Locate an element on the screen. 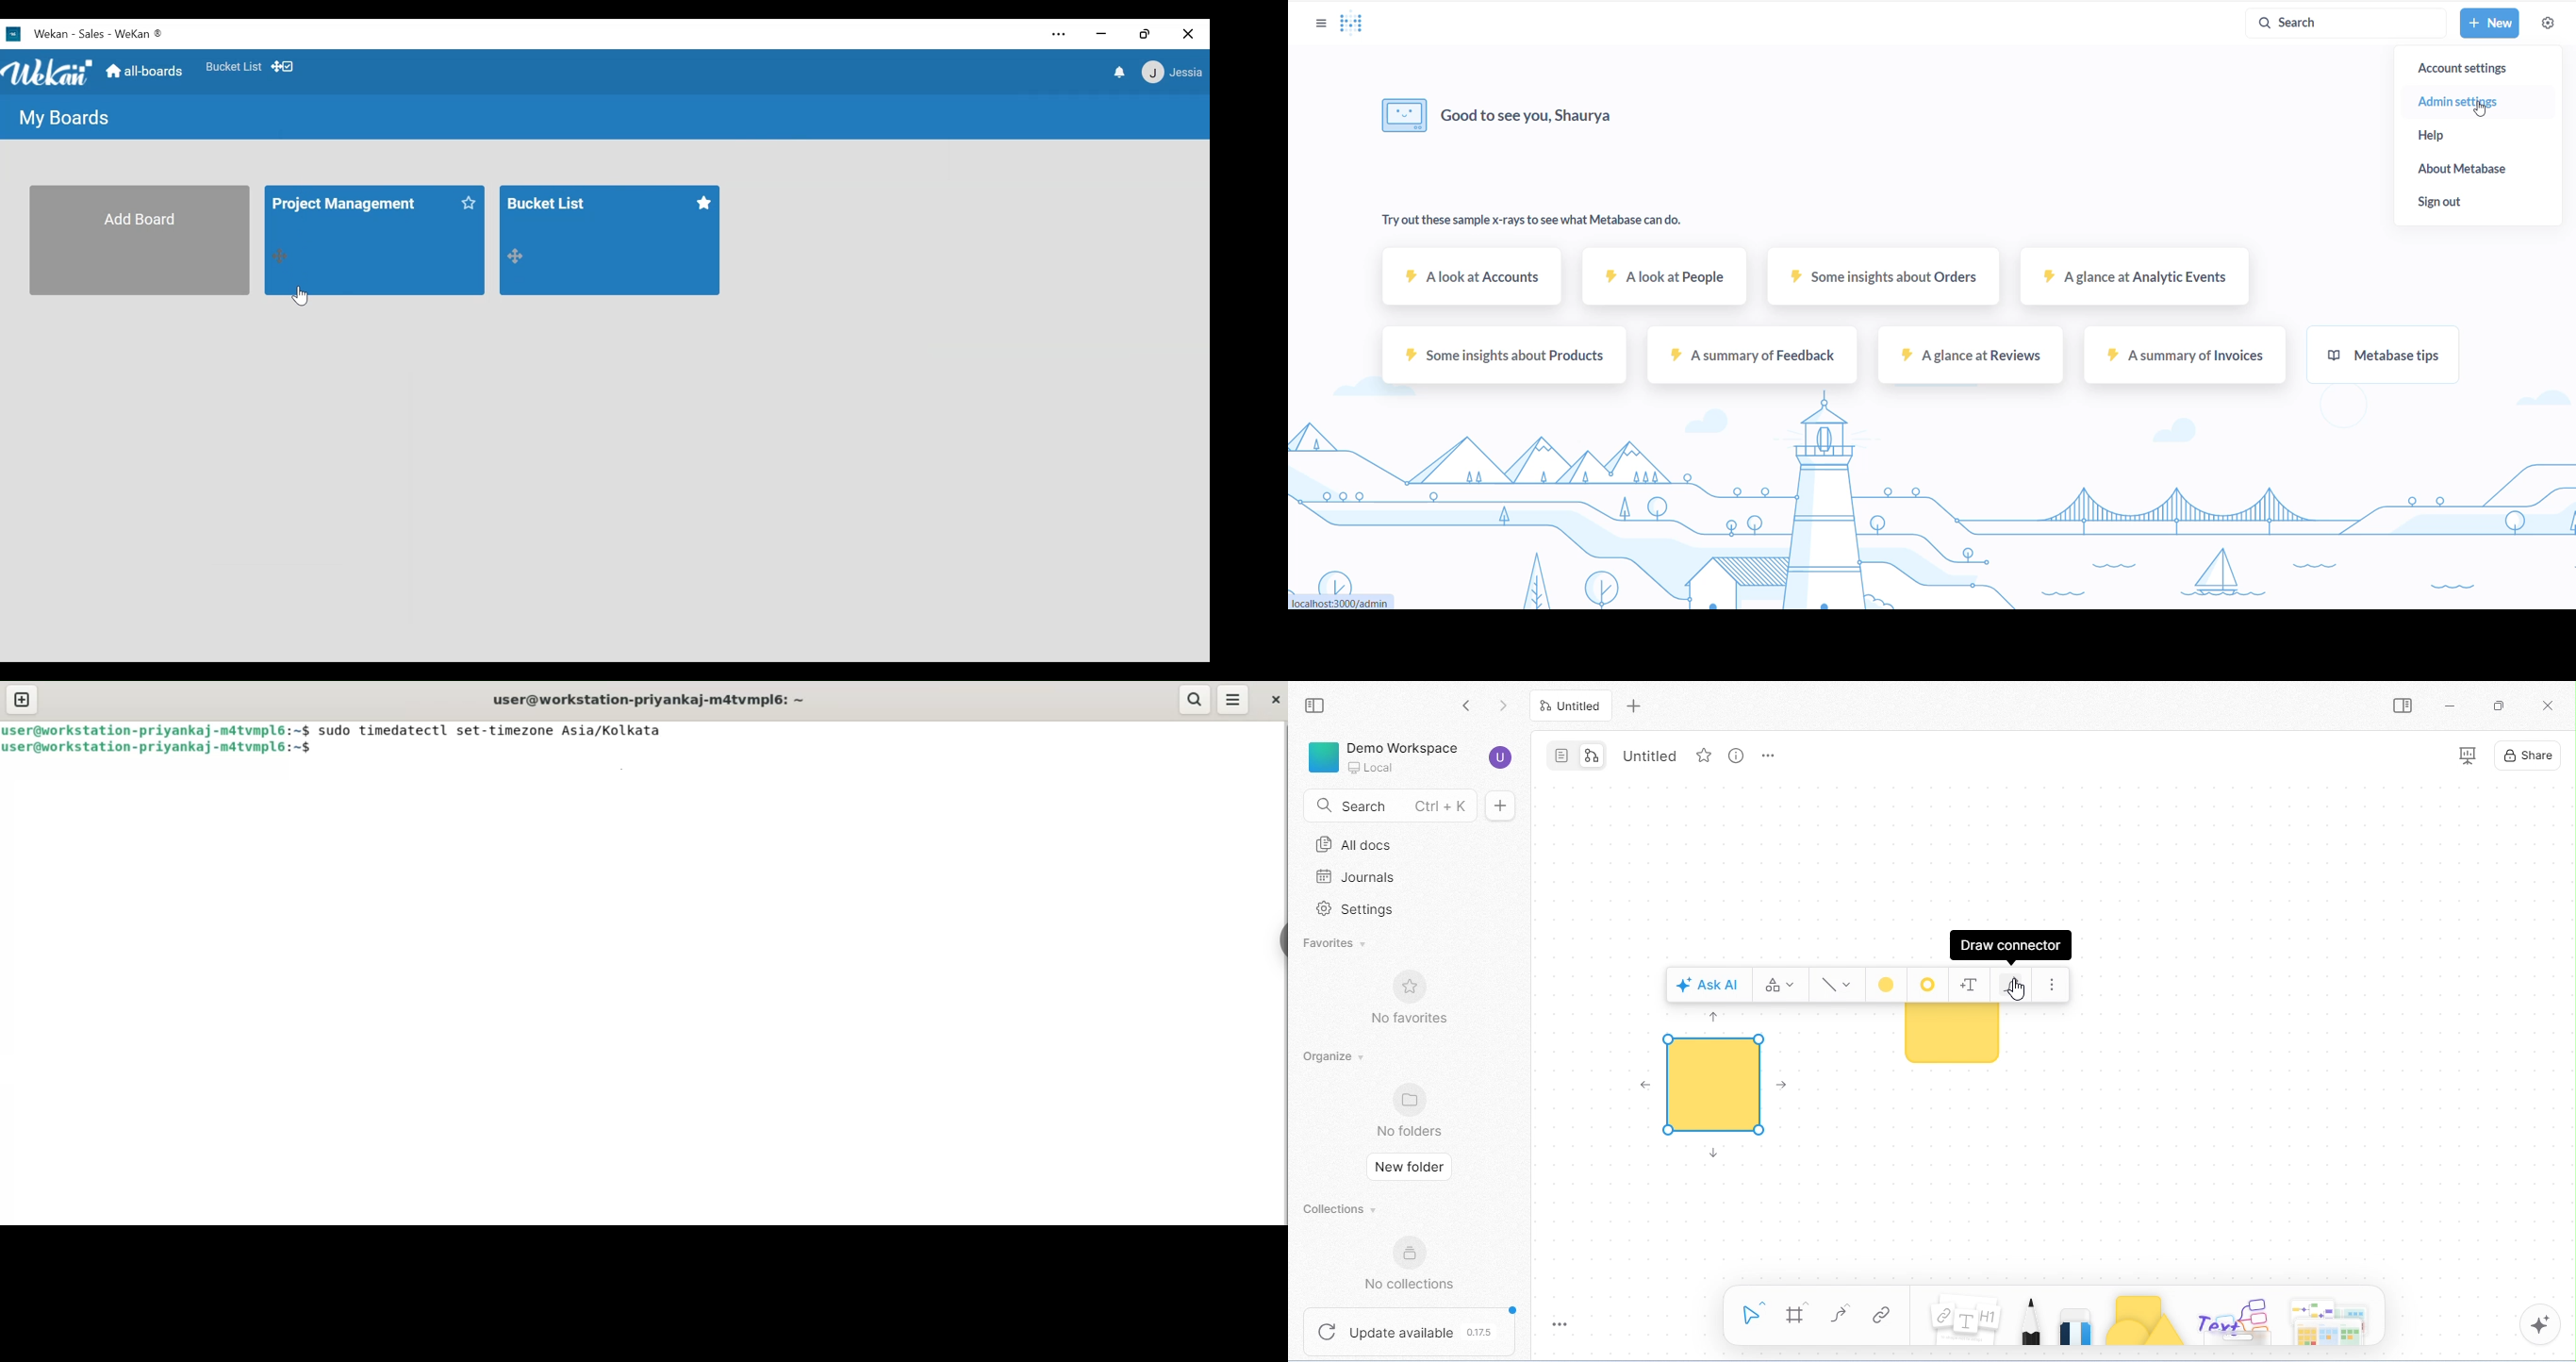 This screenshot has height=1372, width=2576. demo workspace is located at coordinates (1383, 756).